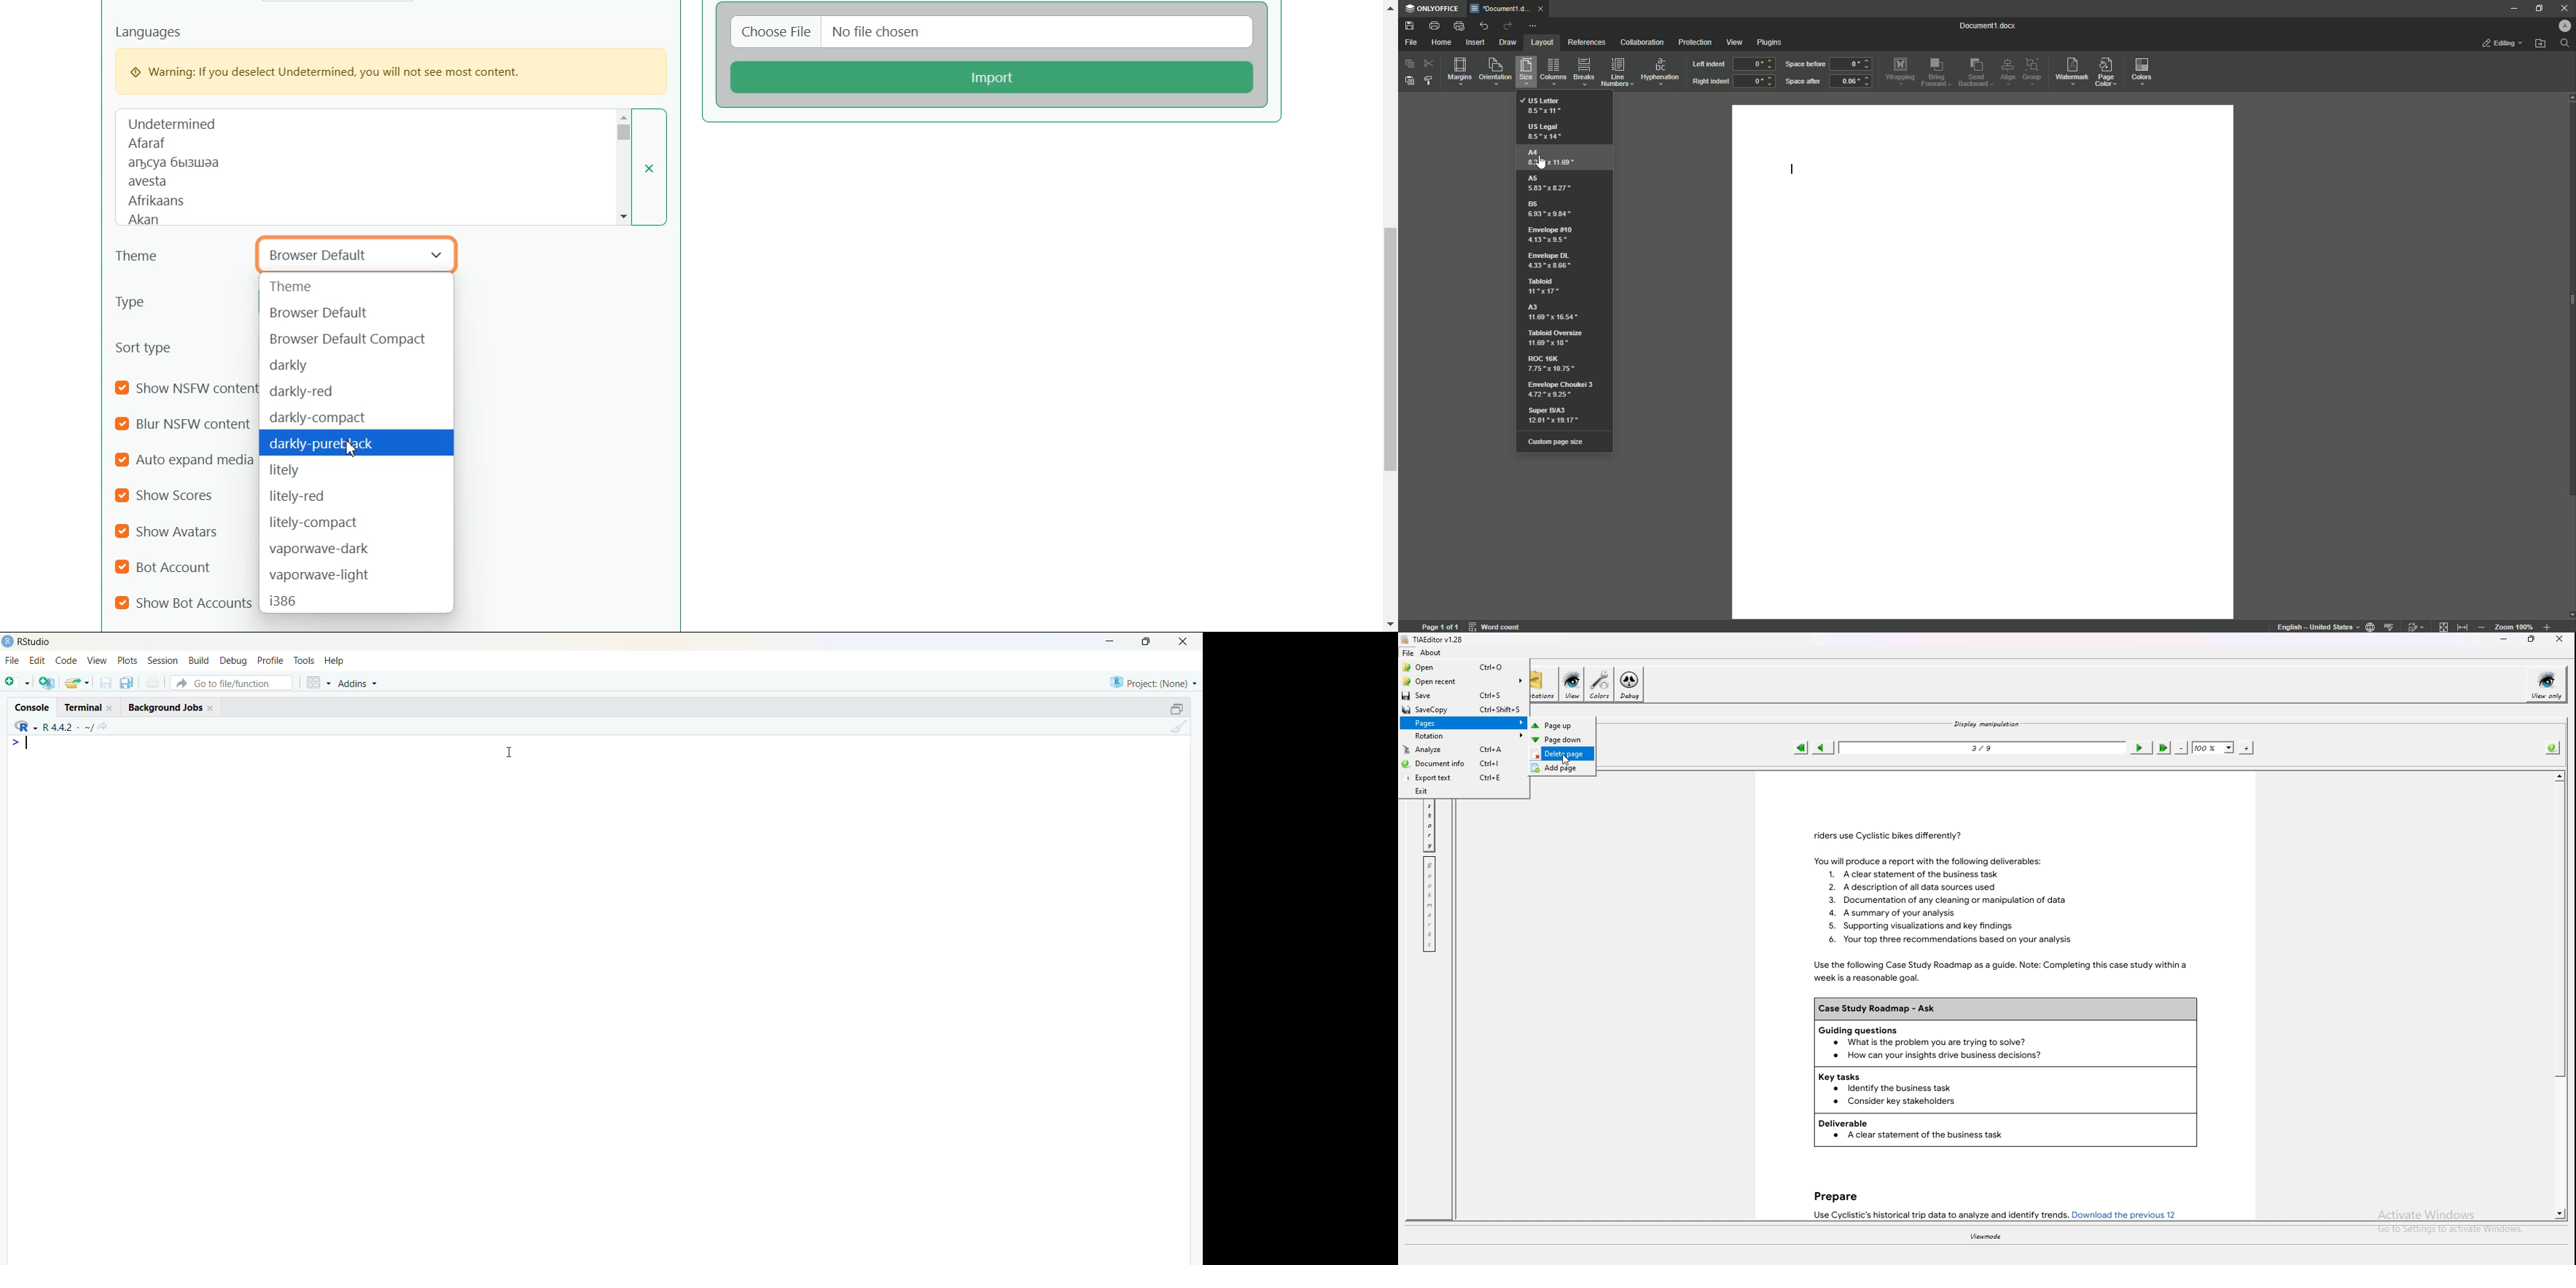 The width and height of the screenshot is (2576, 1288). What do you see at coordinates (1155, 682) in the screenshot?
I see `selected project - none` at bounding box center [1155, 682].